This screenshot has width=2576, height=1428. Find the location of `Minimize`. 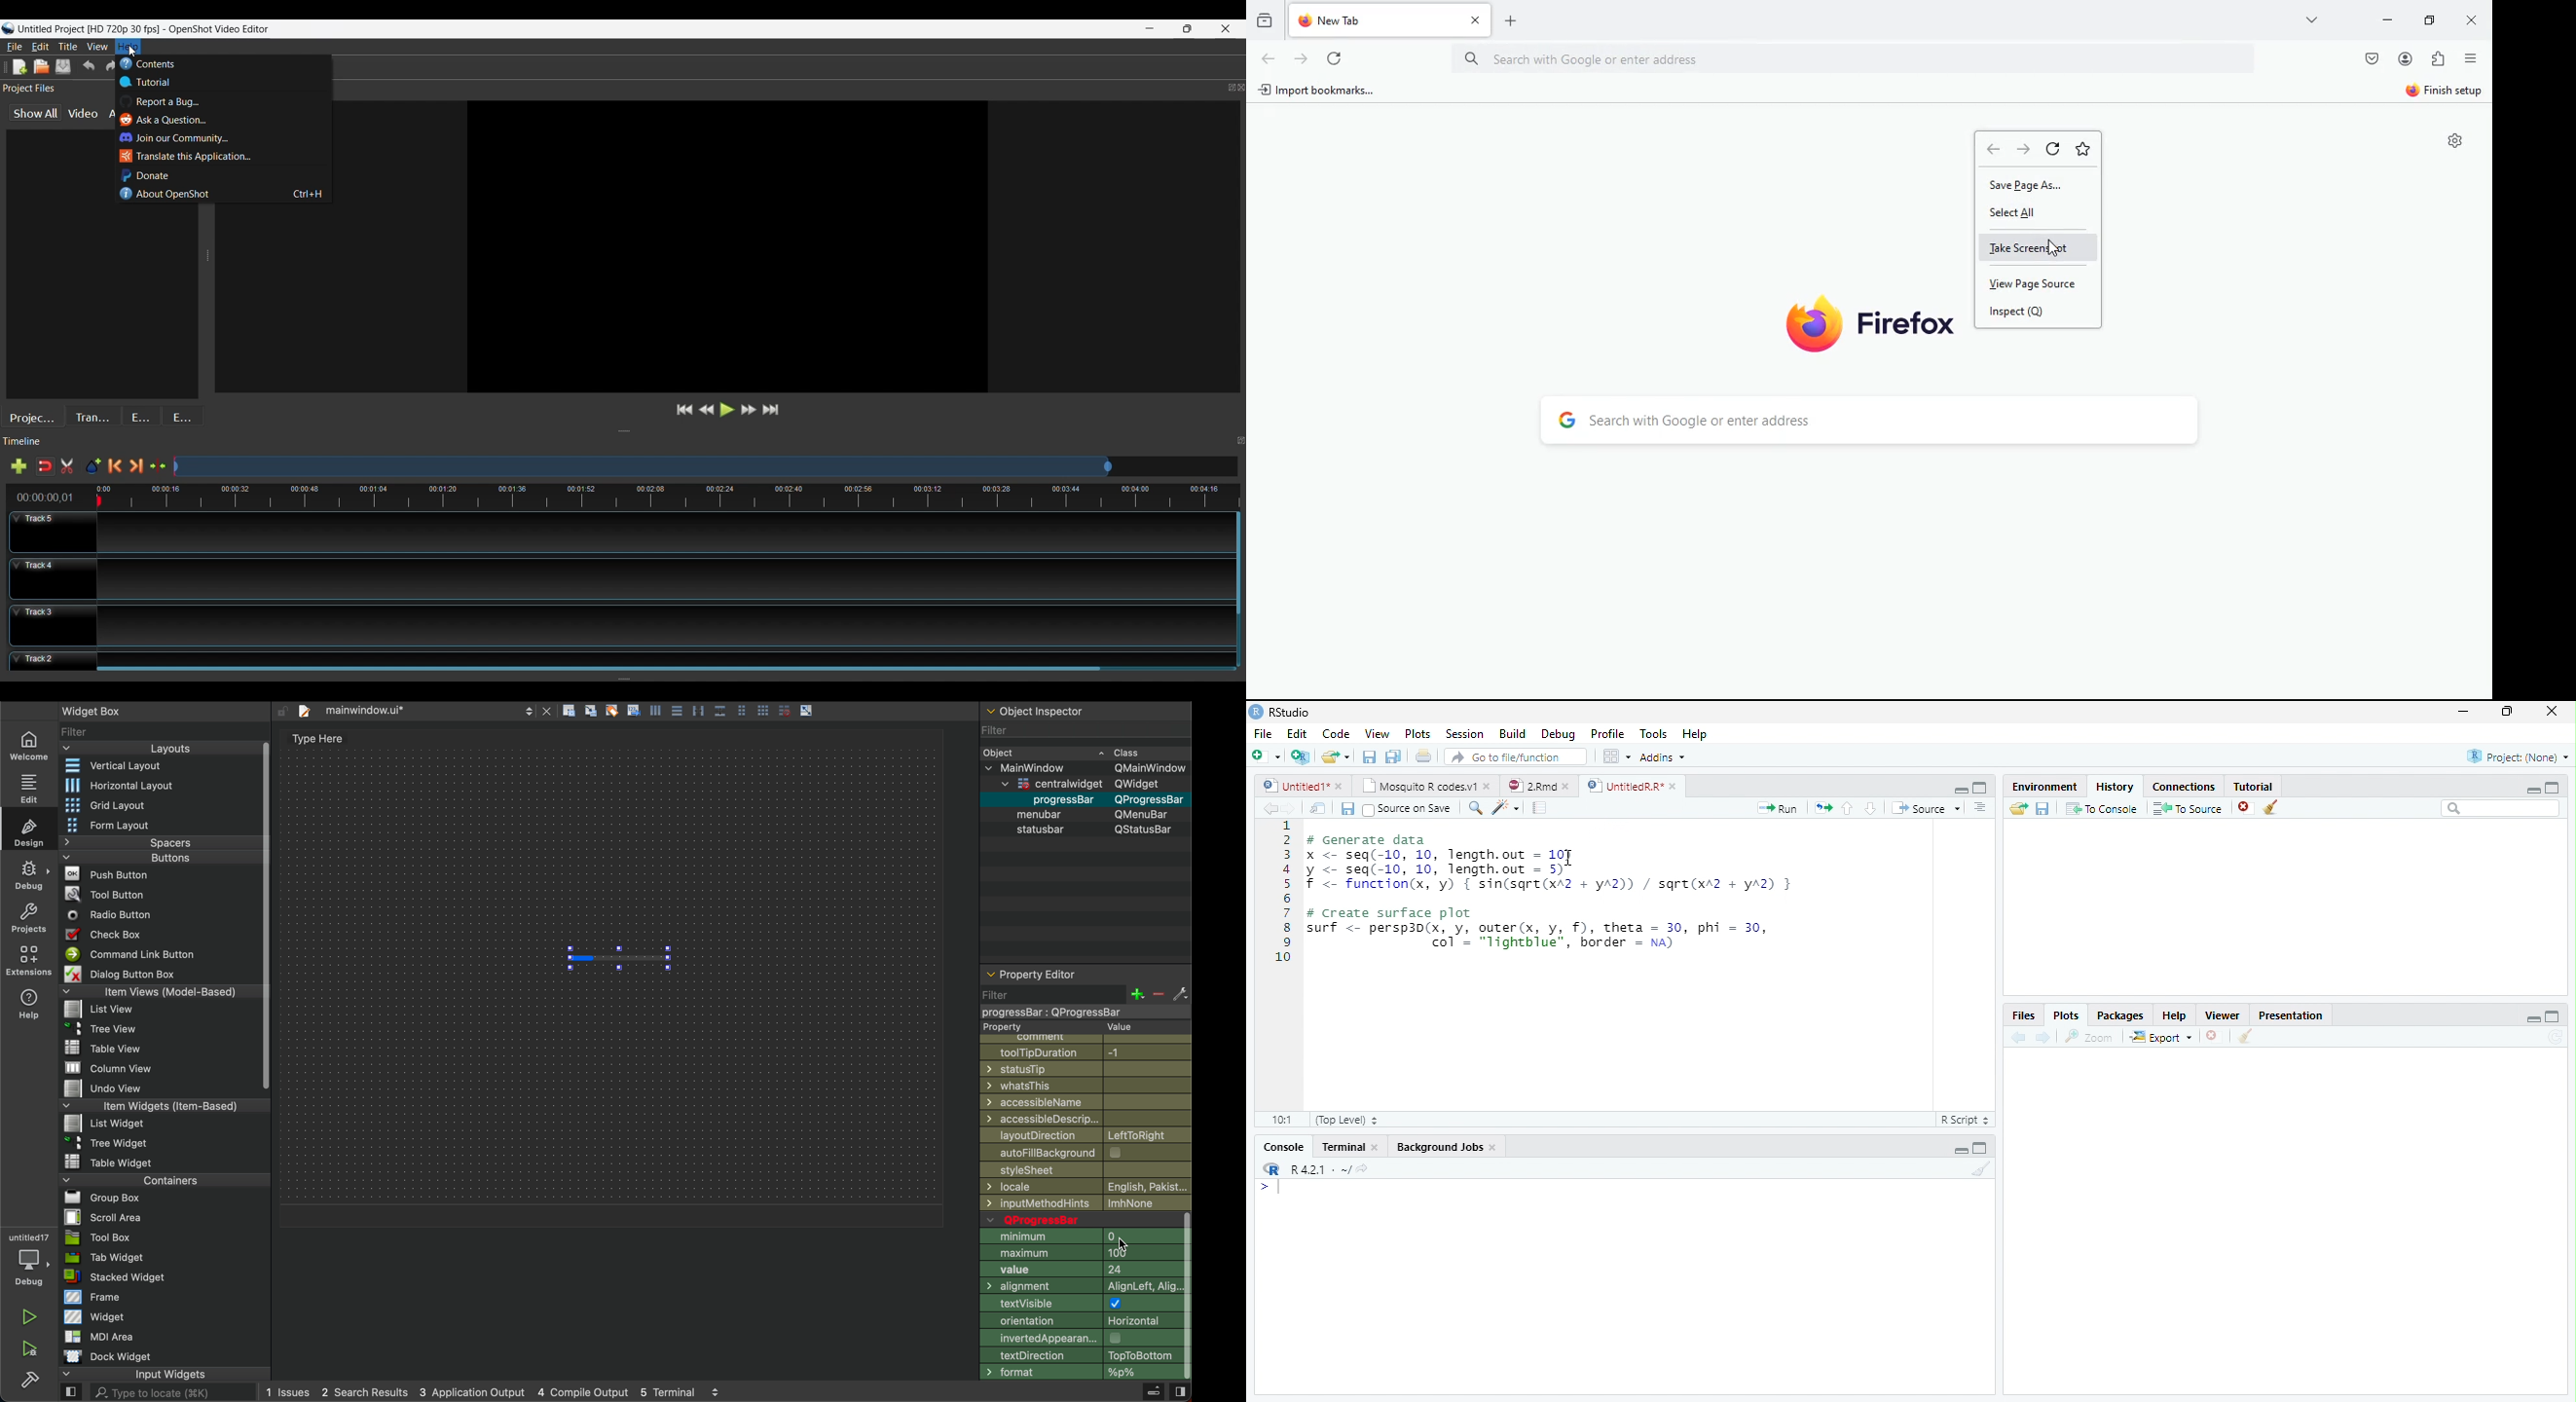

Minimize is located at coordinates (1959, 790).